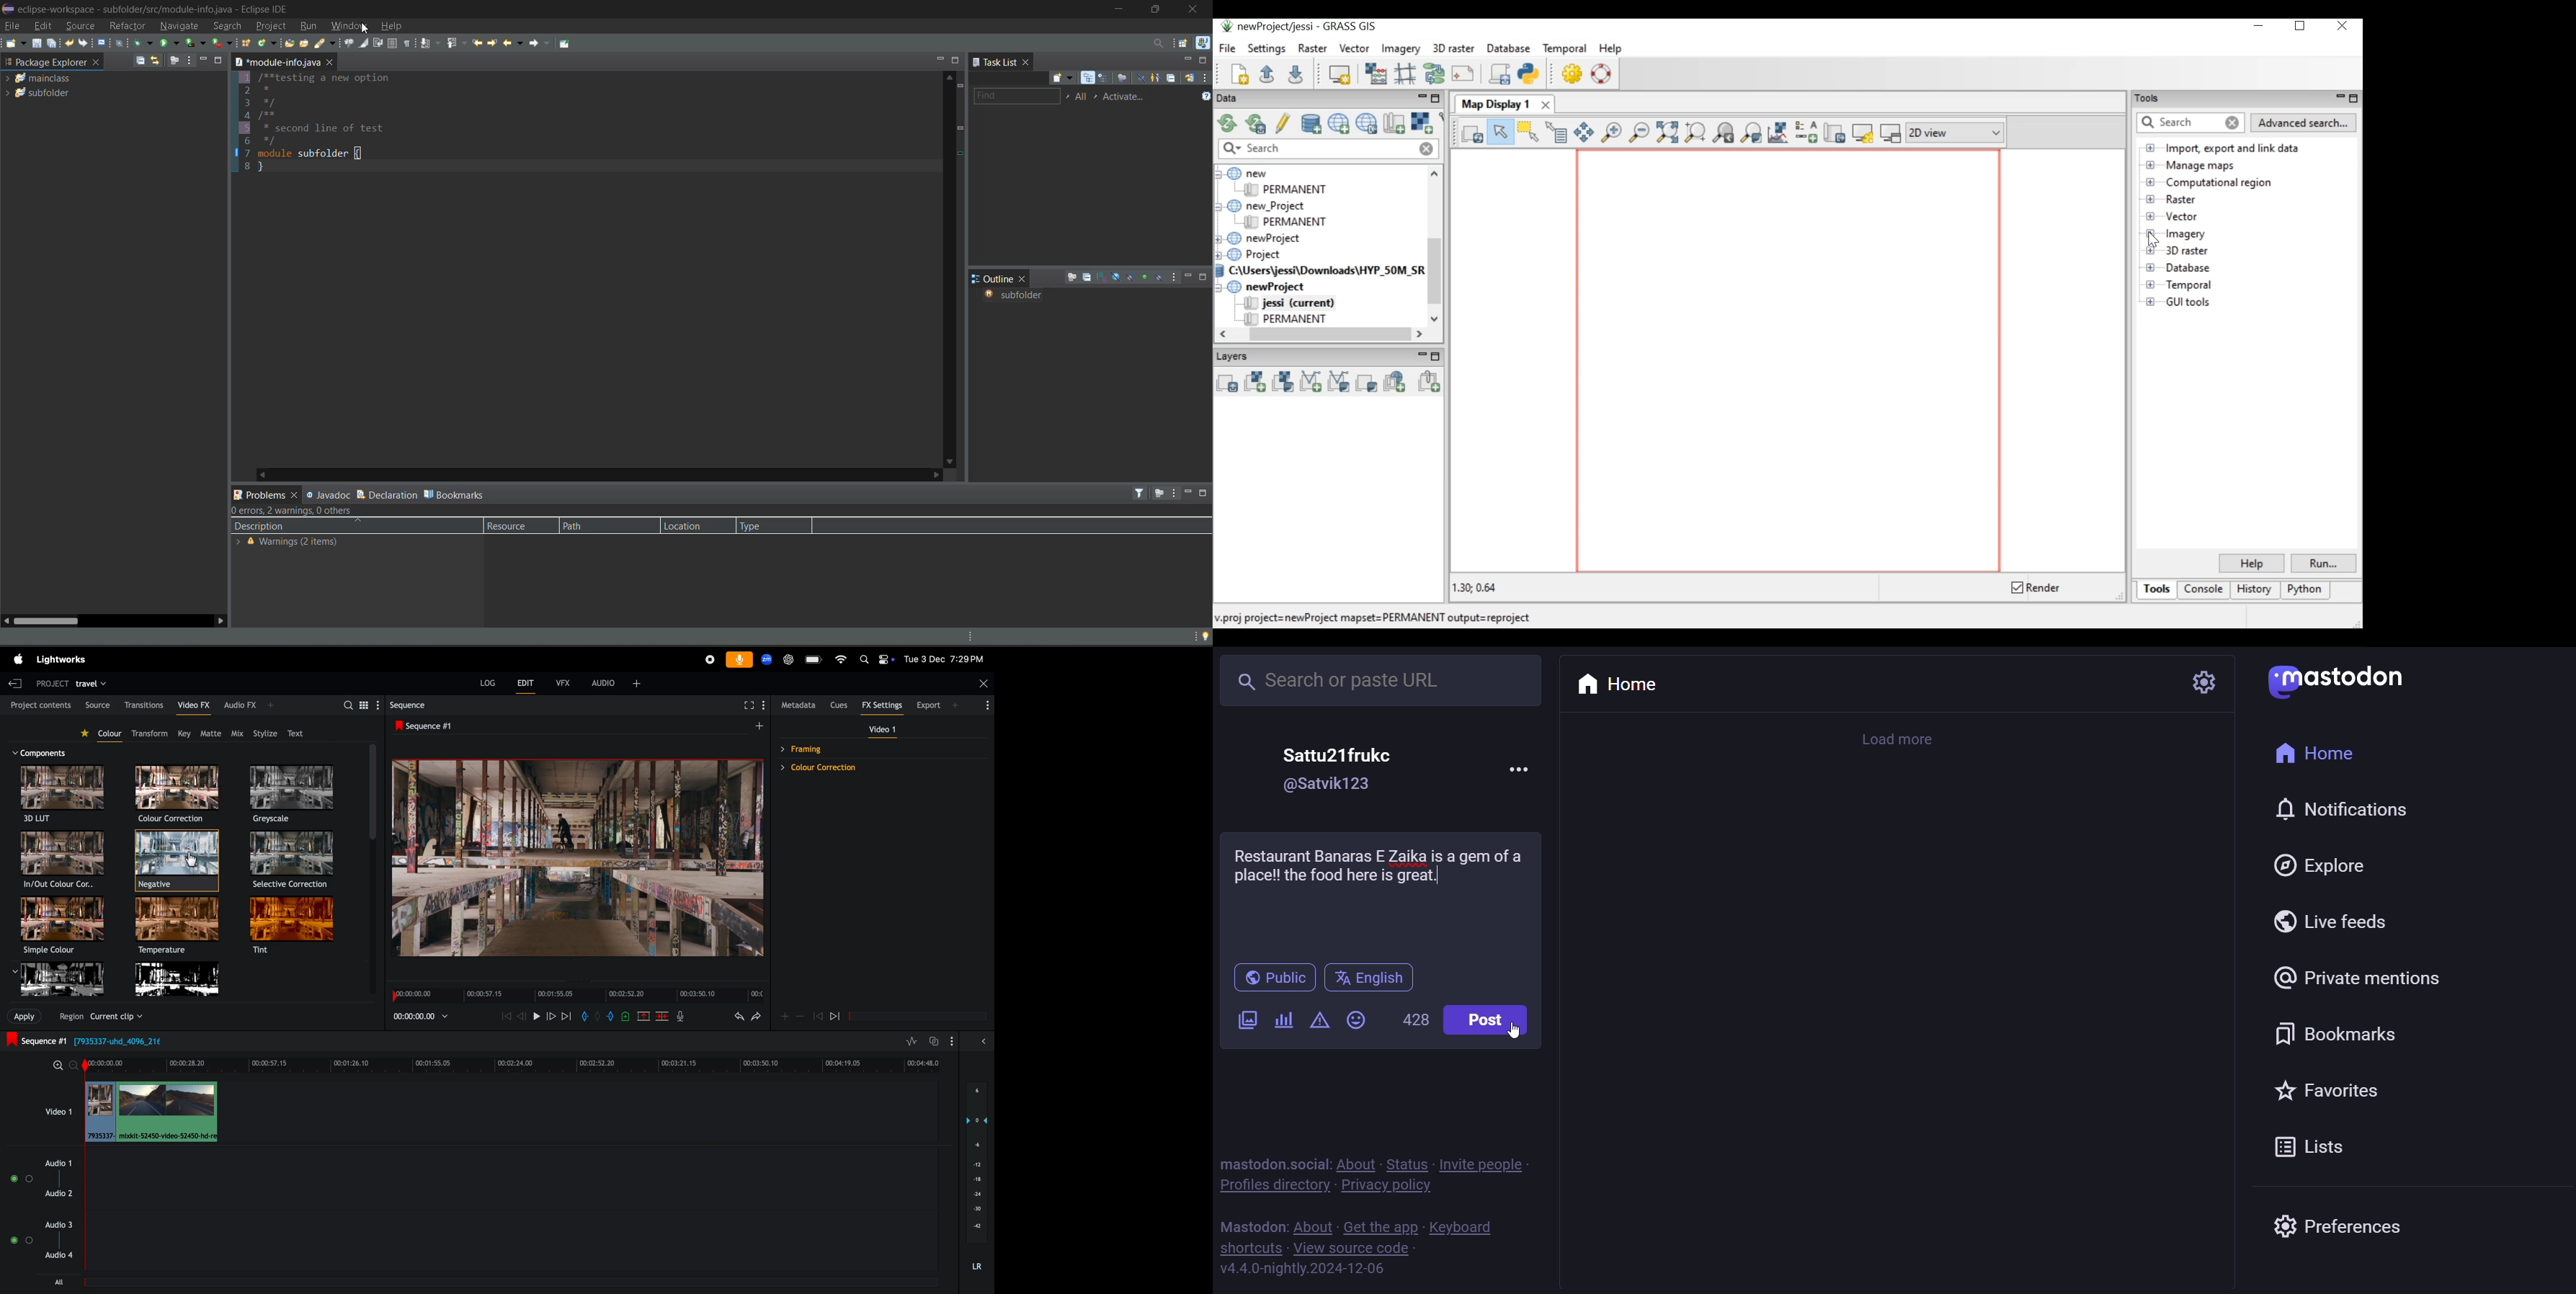  What do you see at coordinates (1521, 770) in the screenshot?
I see `more` at bounding box center [1521, 770].